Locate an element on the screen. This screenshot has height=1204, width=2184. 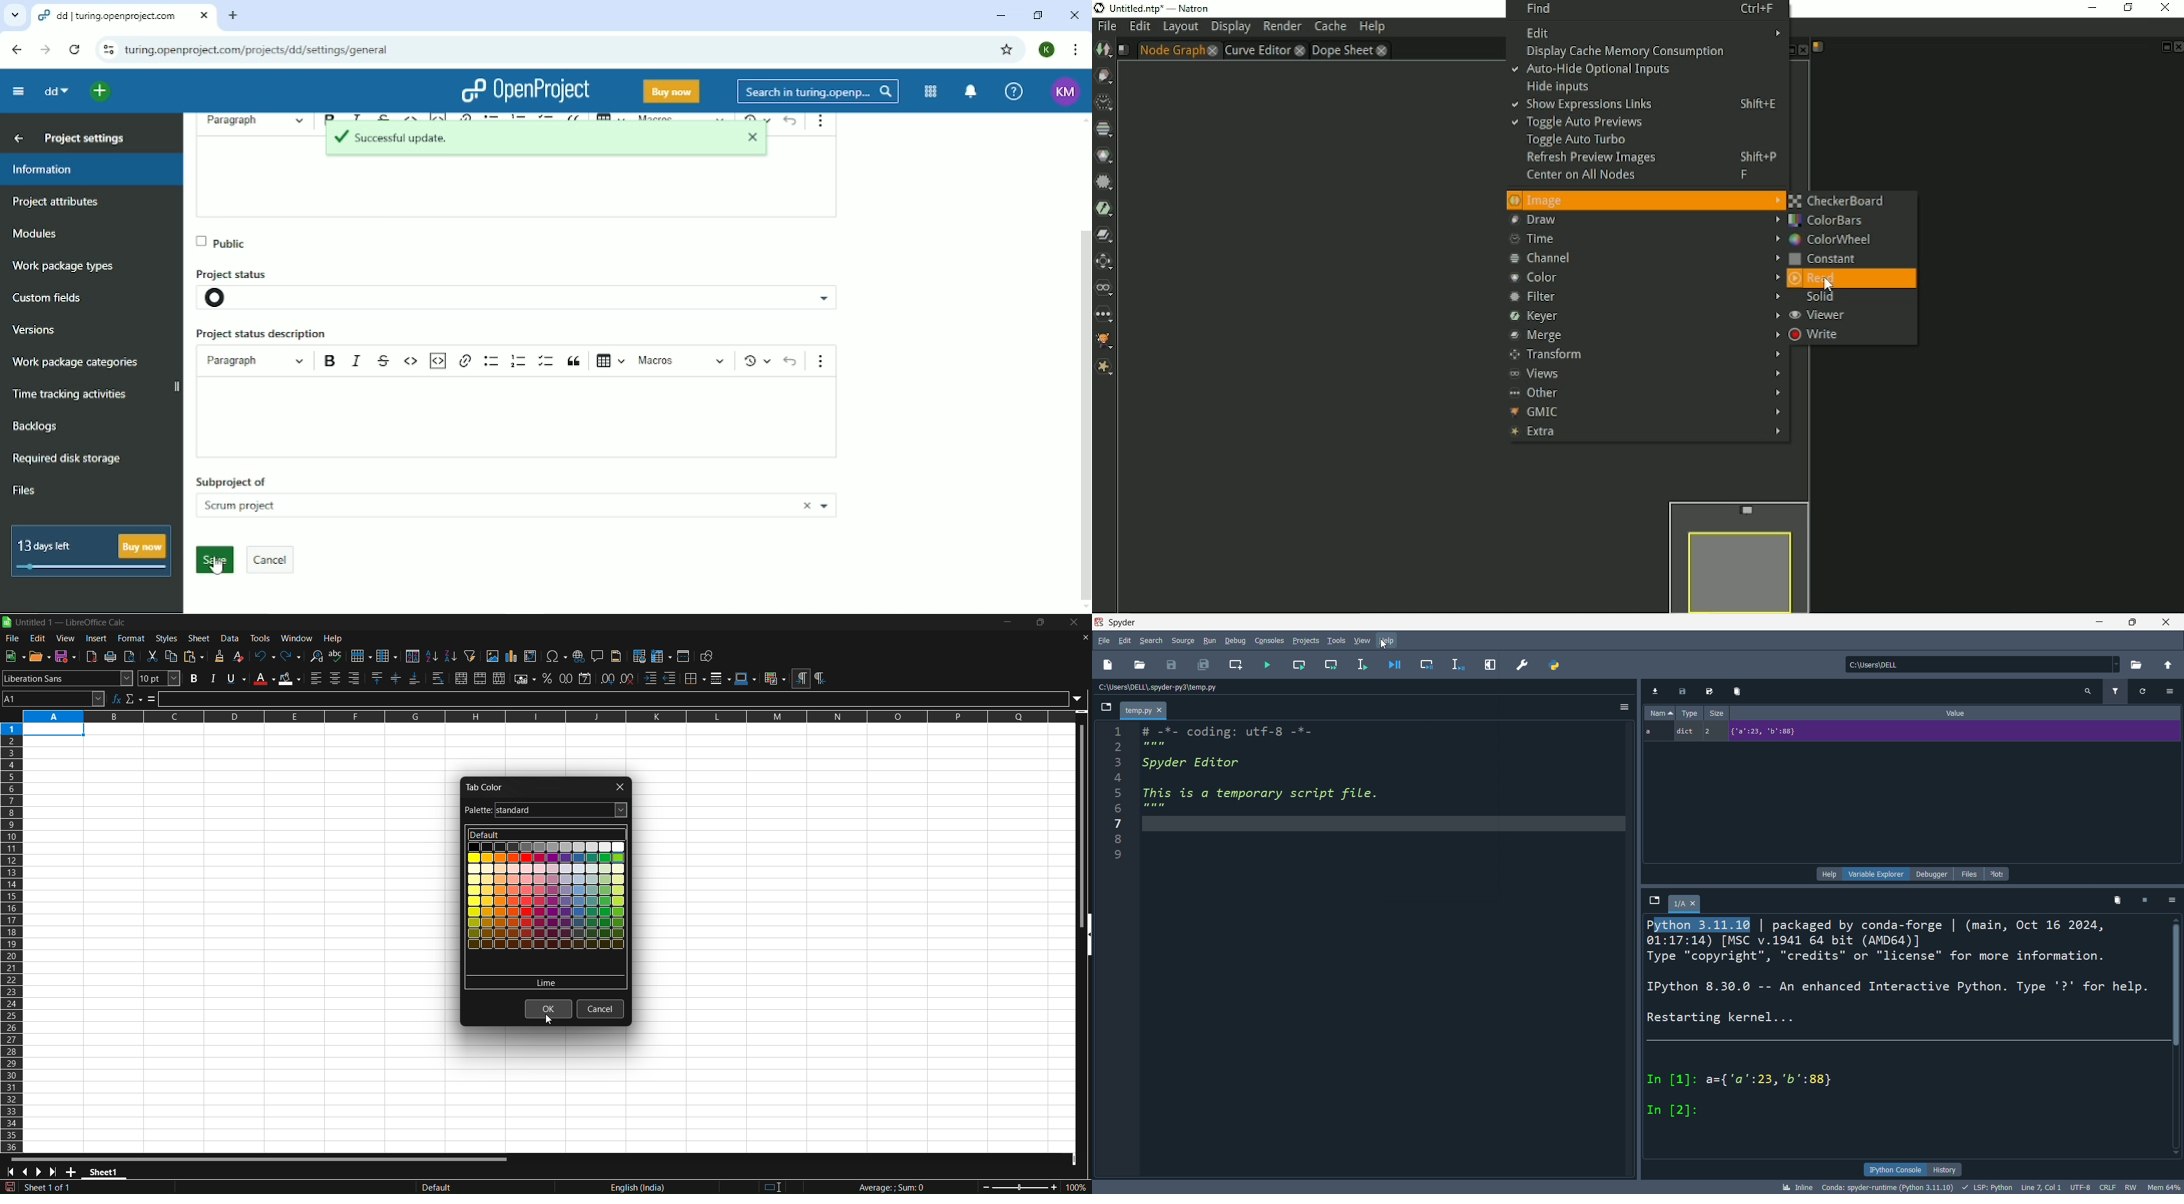
minimize is located at coordinates (2097, 623).